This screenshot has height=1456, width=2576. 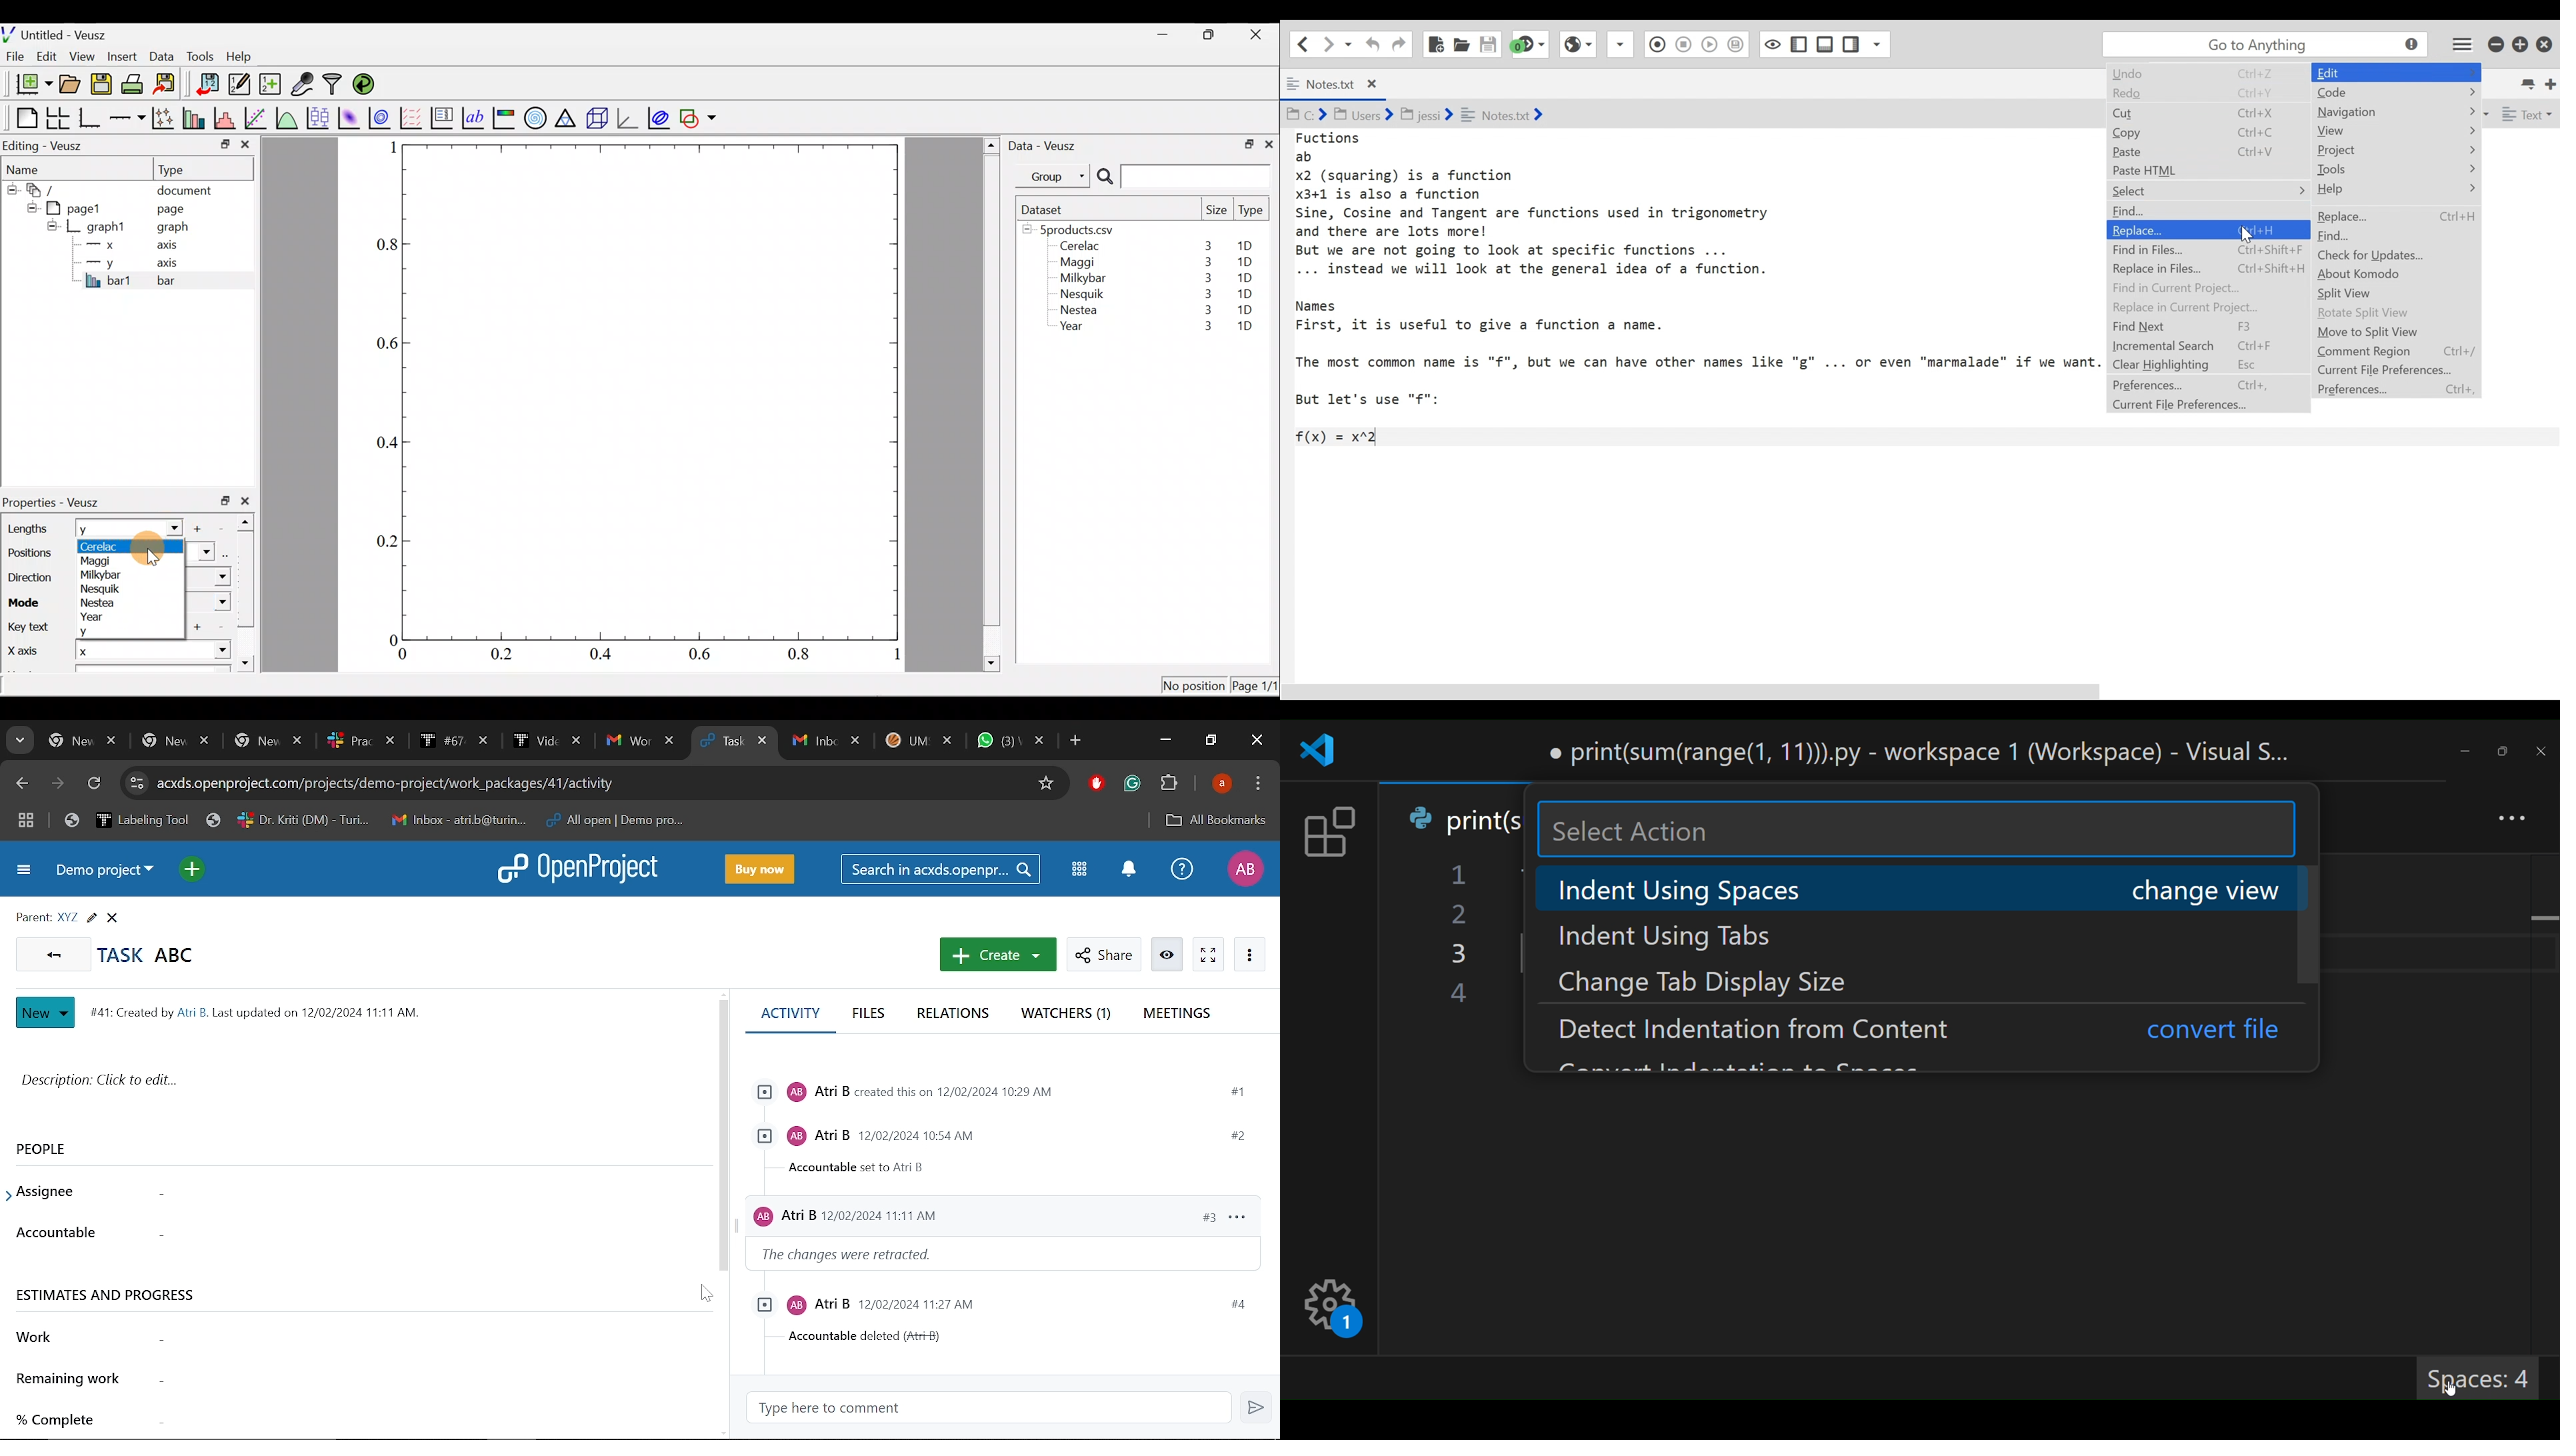 I want to click on Current site address, so click(x=592, y=783).